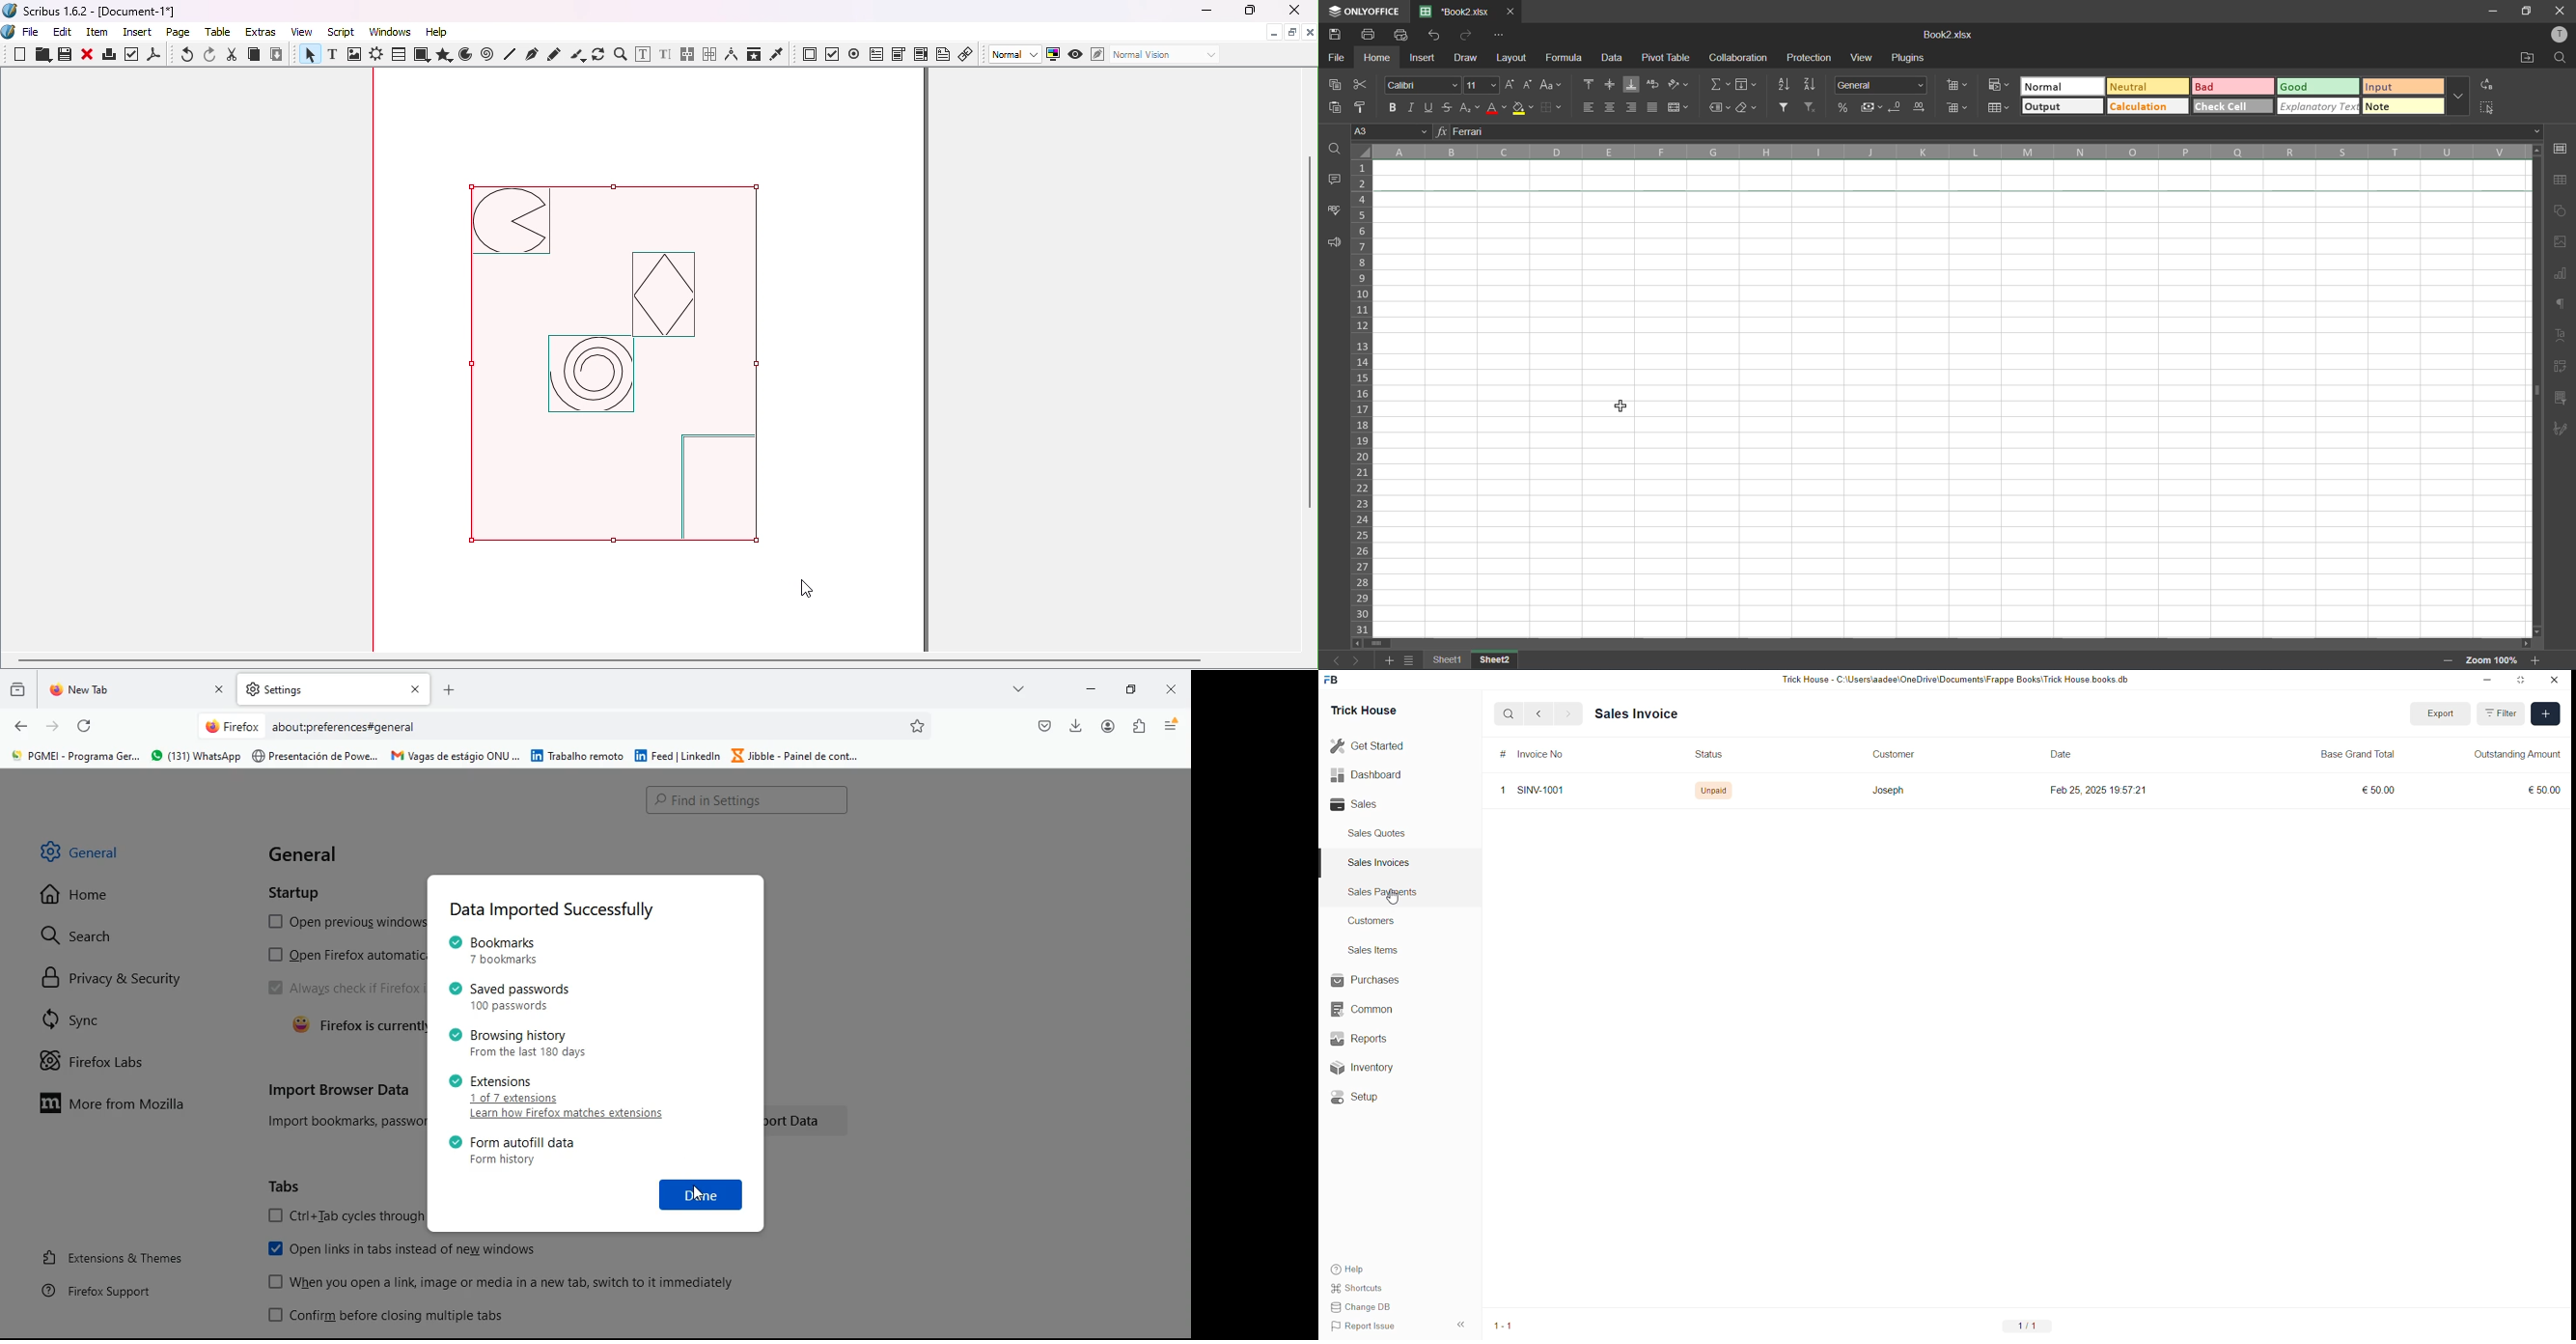 This screenshot has width=2576, height=1344. What do you see at coordinates (1383, 863) in the screenshot?
I see `Sales Invoices` at bounding box center [1383, 863].